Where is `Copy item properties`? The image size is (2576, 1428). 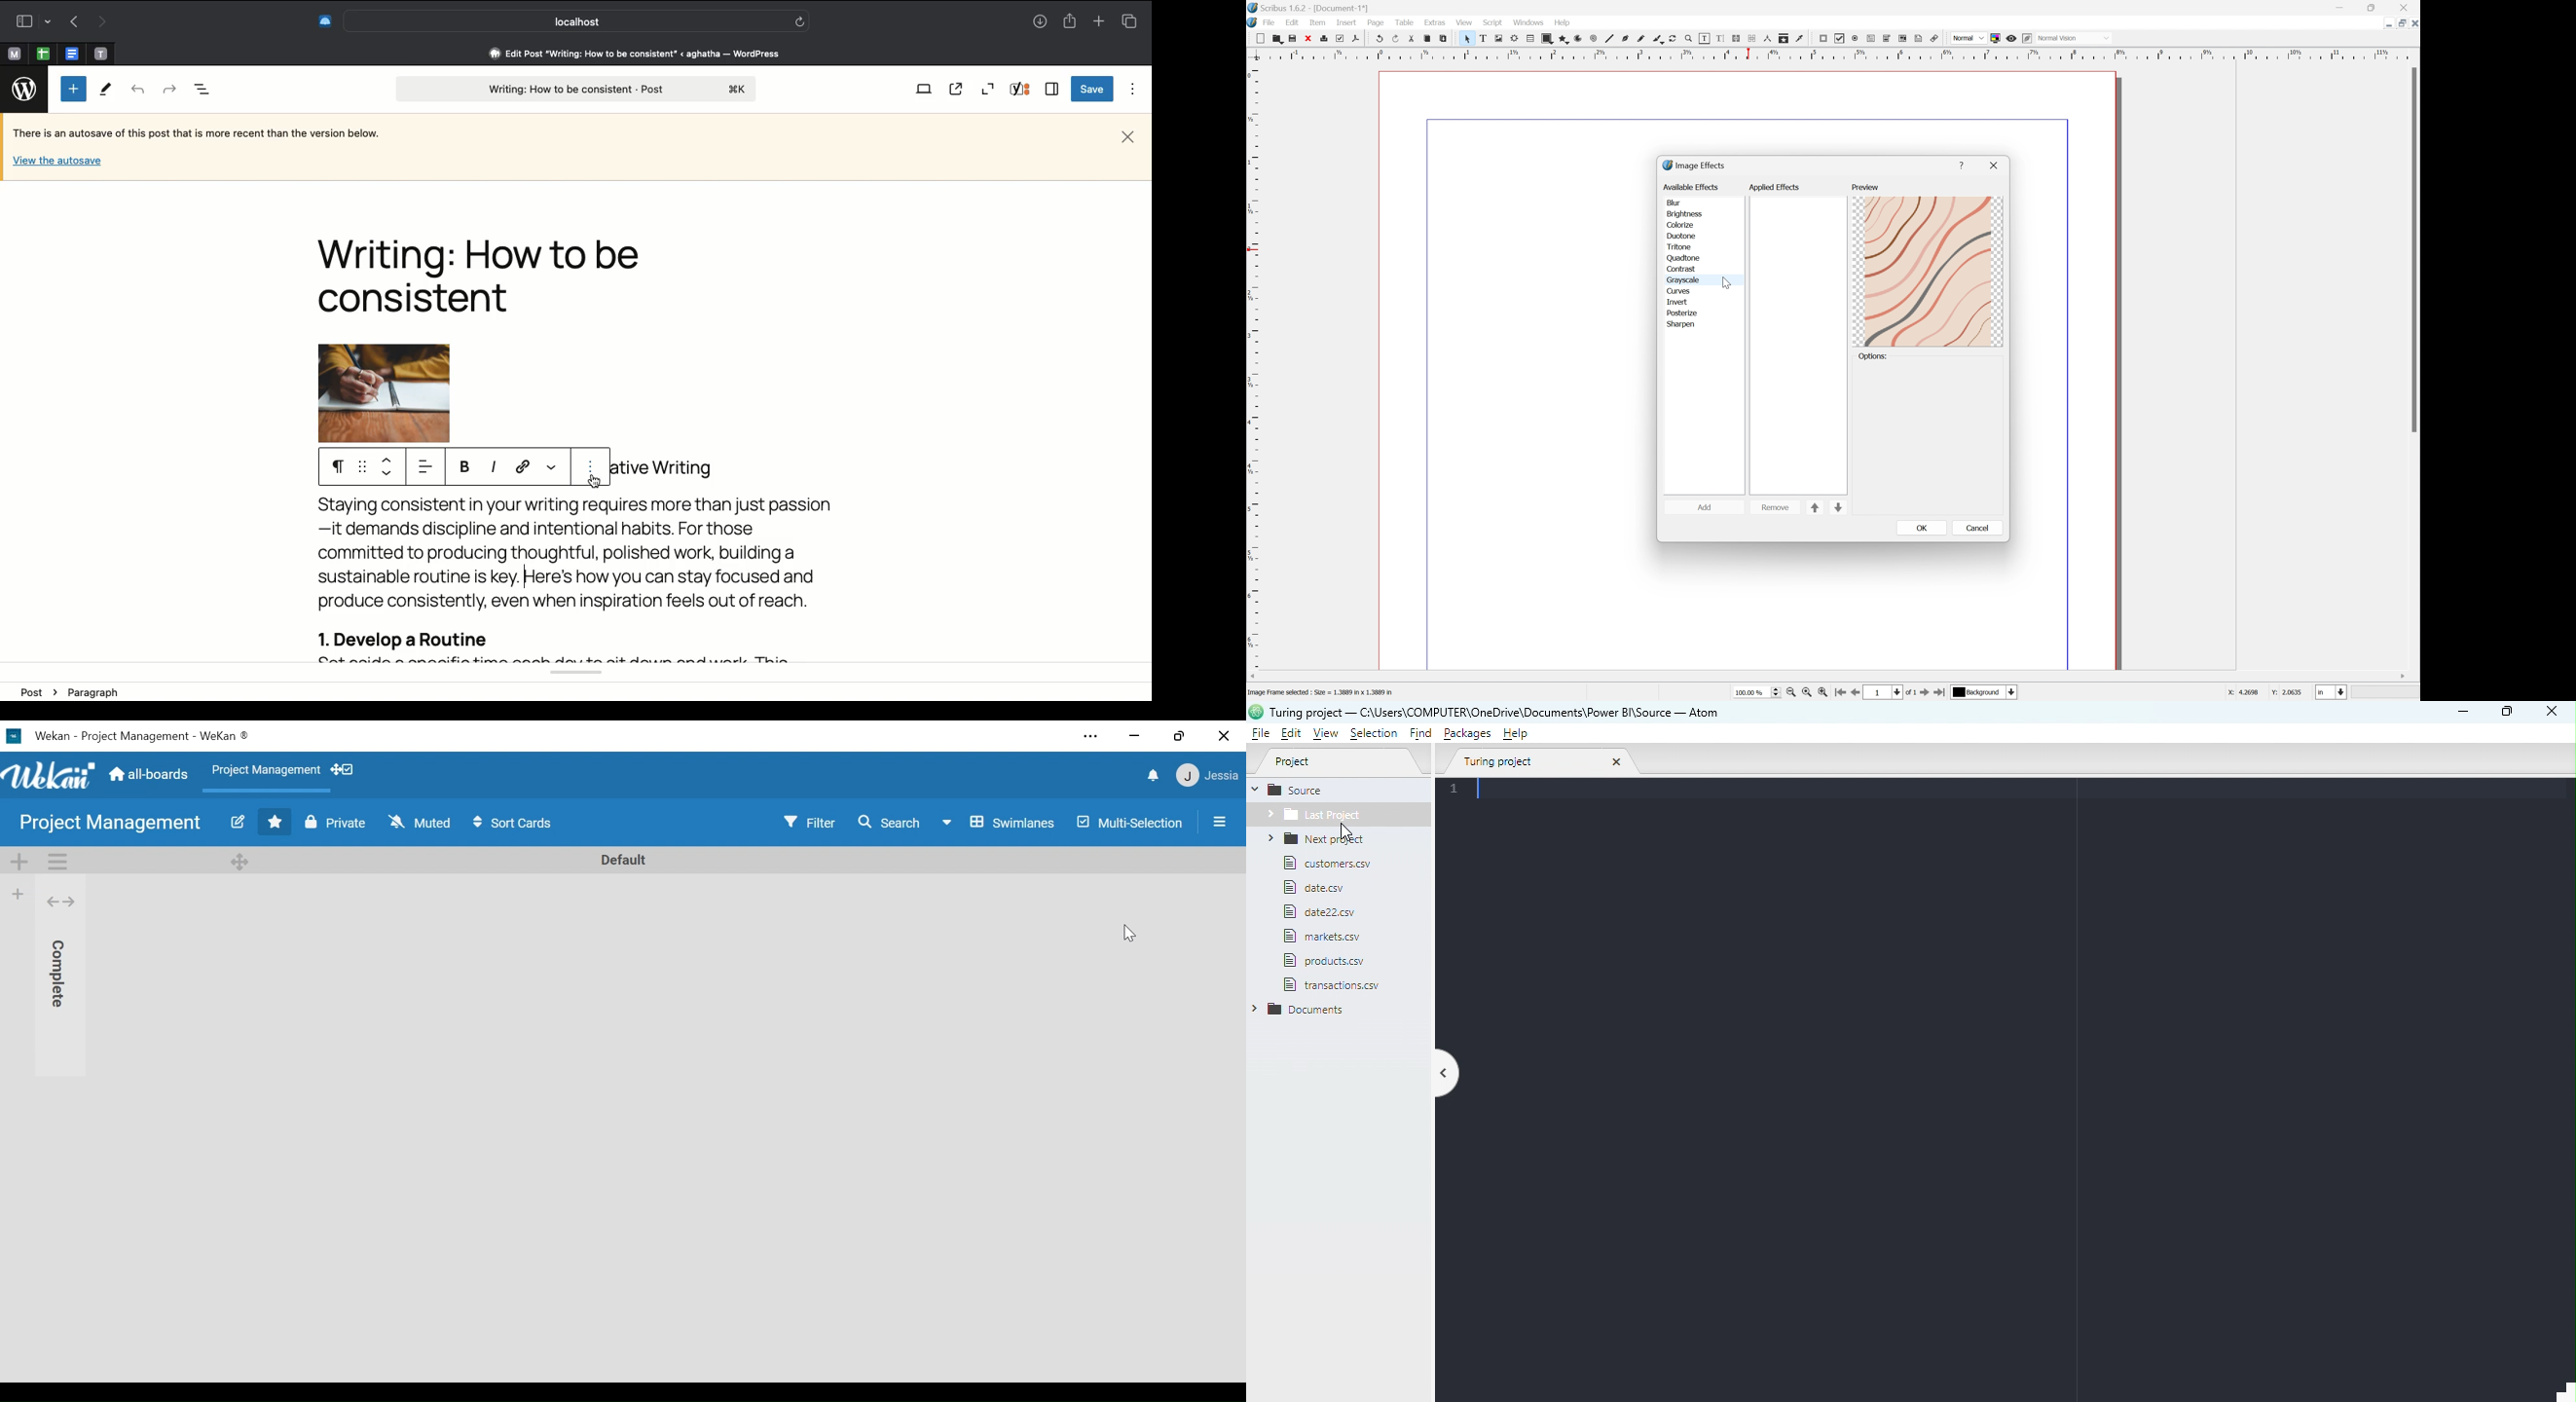 Copy item properties is located at coordinates (1785, 38).